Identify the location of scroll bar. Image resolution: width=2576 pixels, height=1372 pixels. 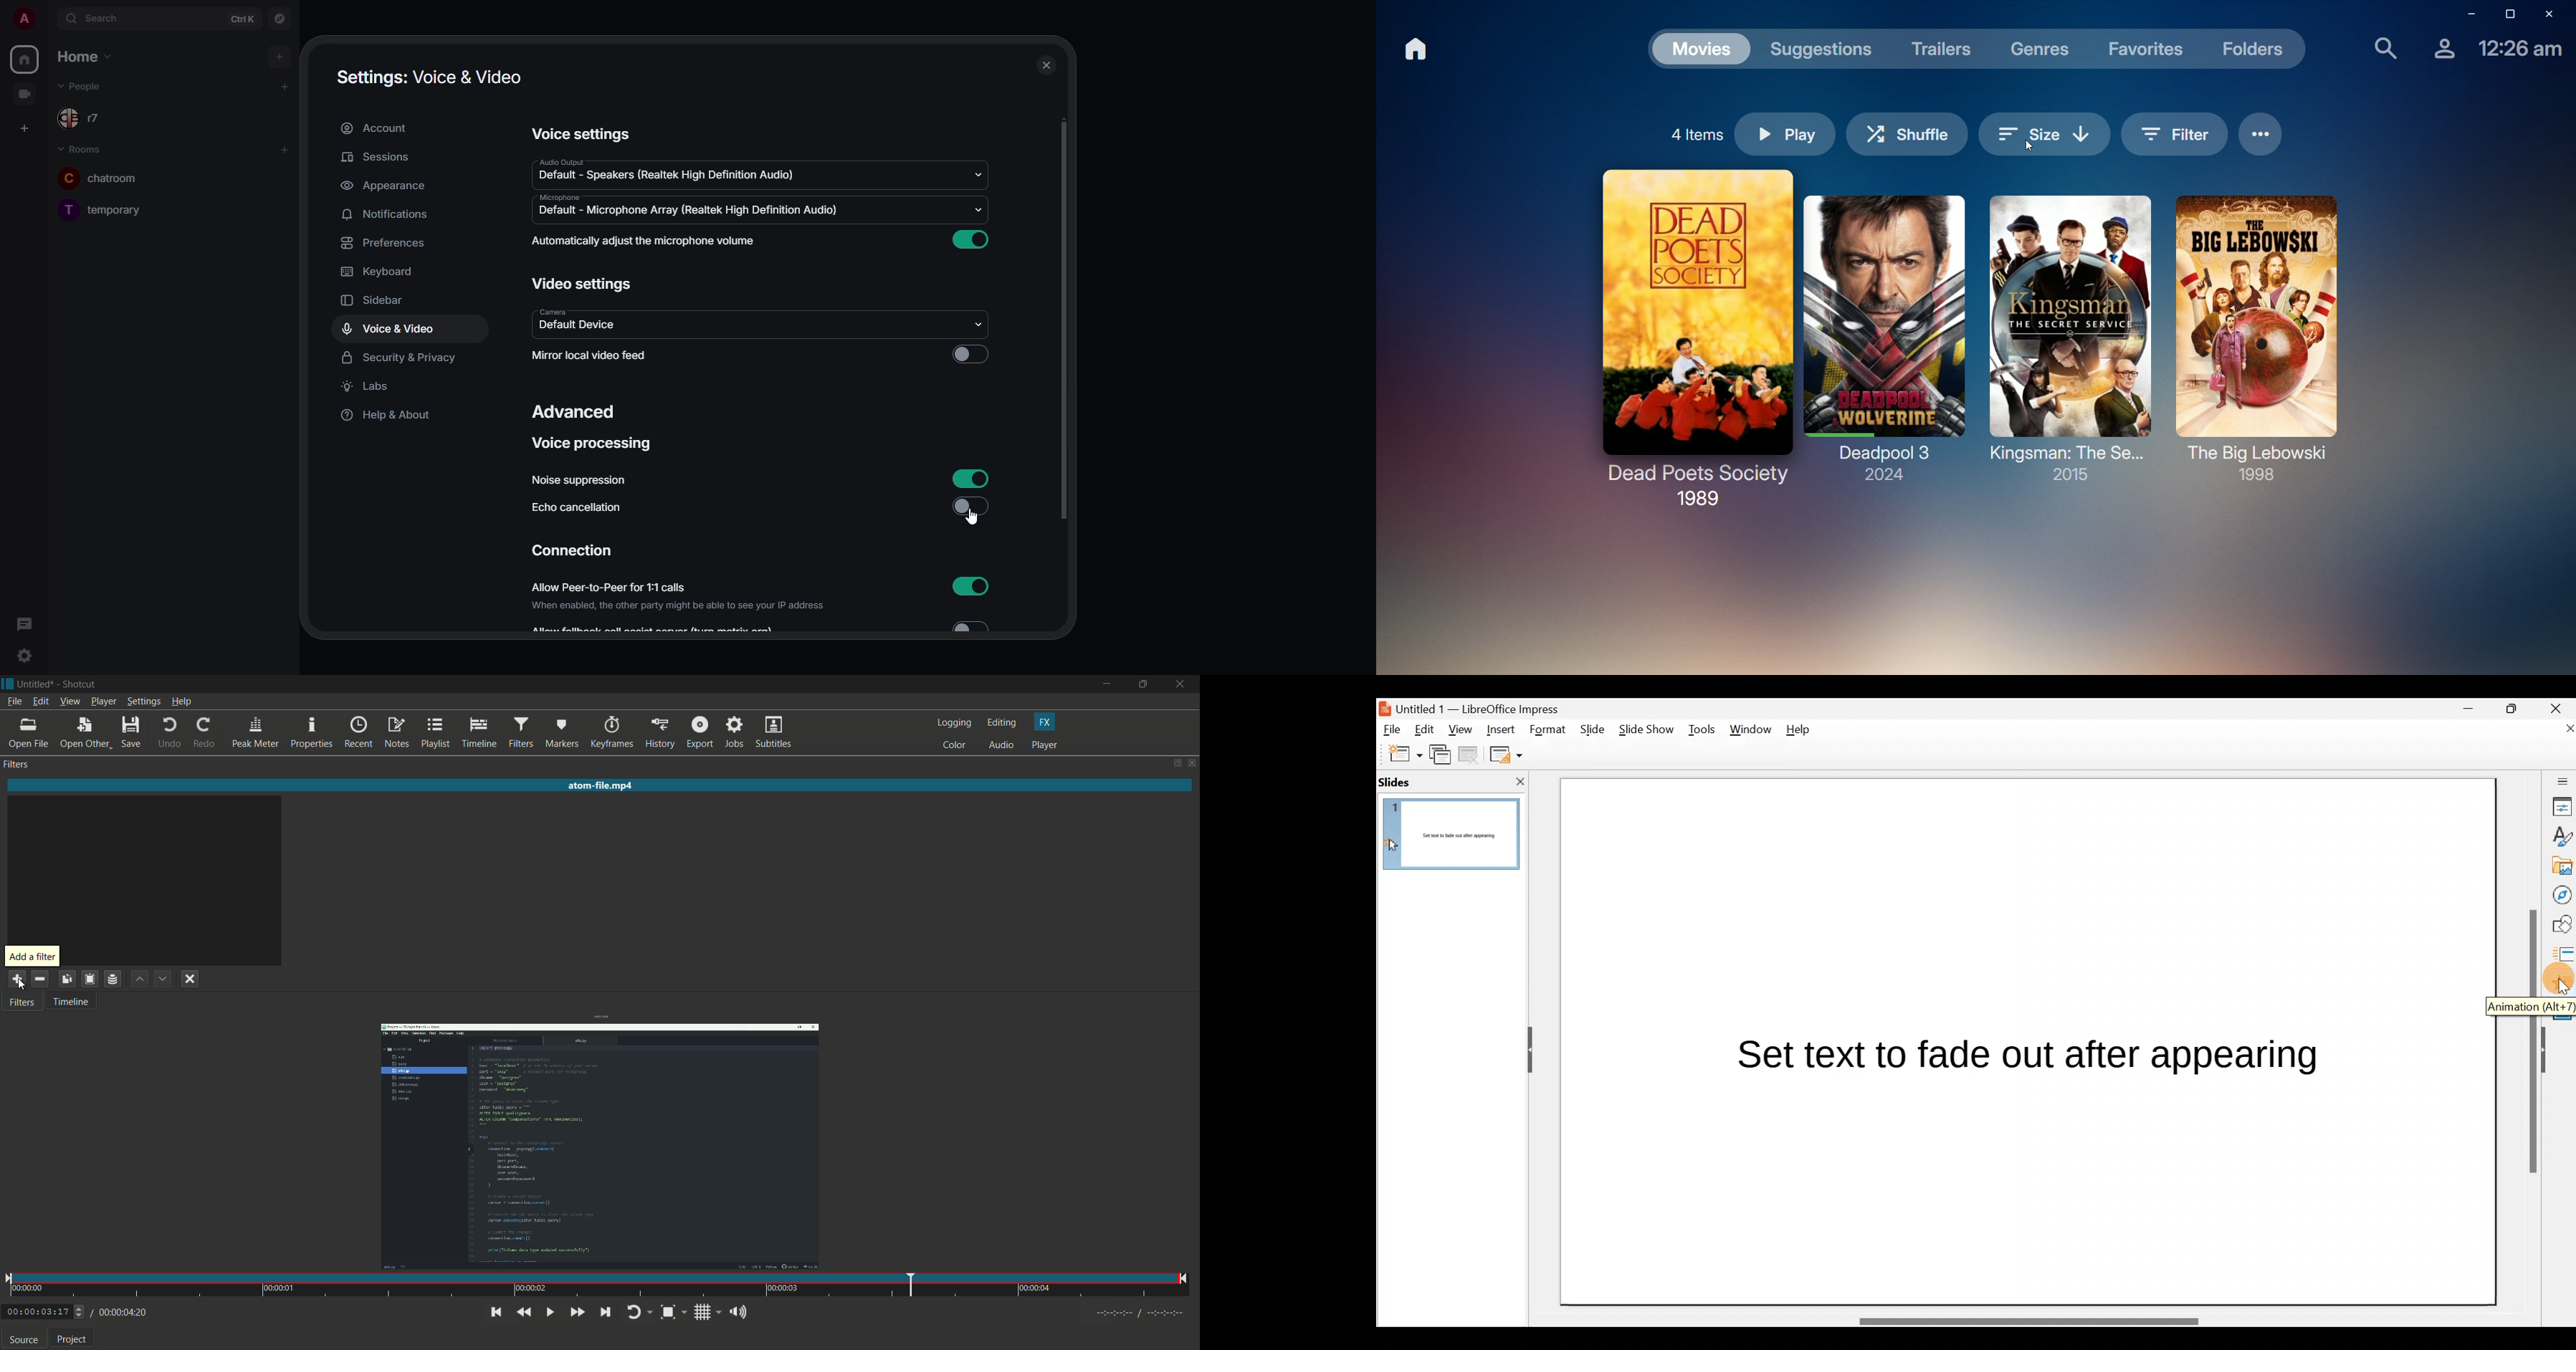
(1065, 319).